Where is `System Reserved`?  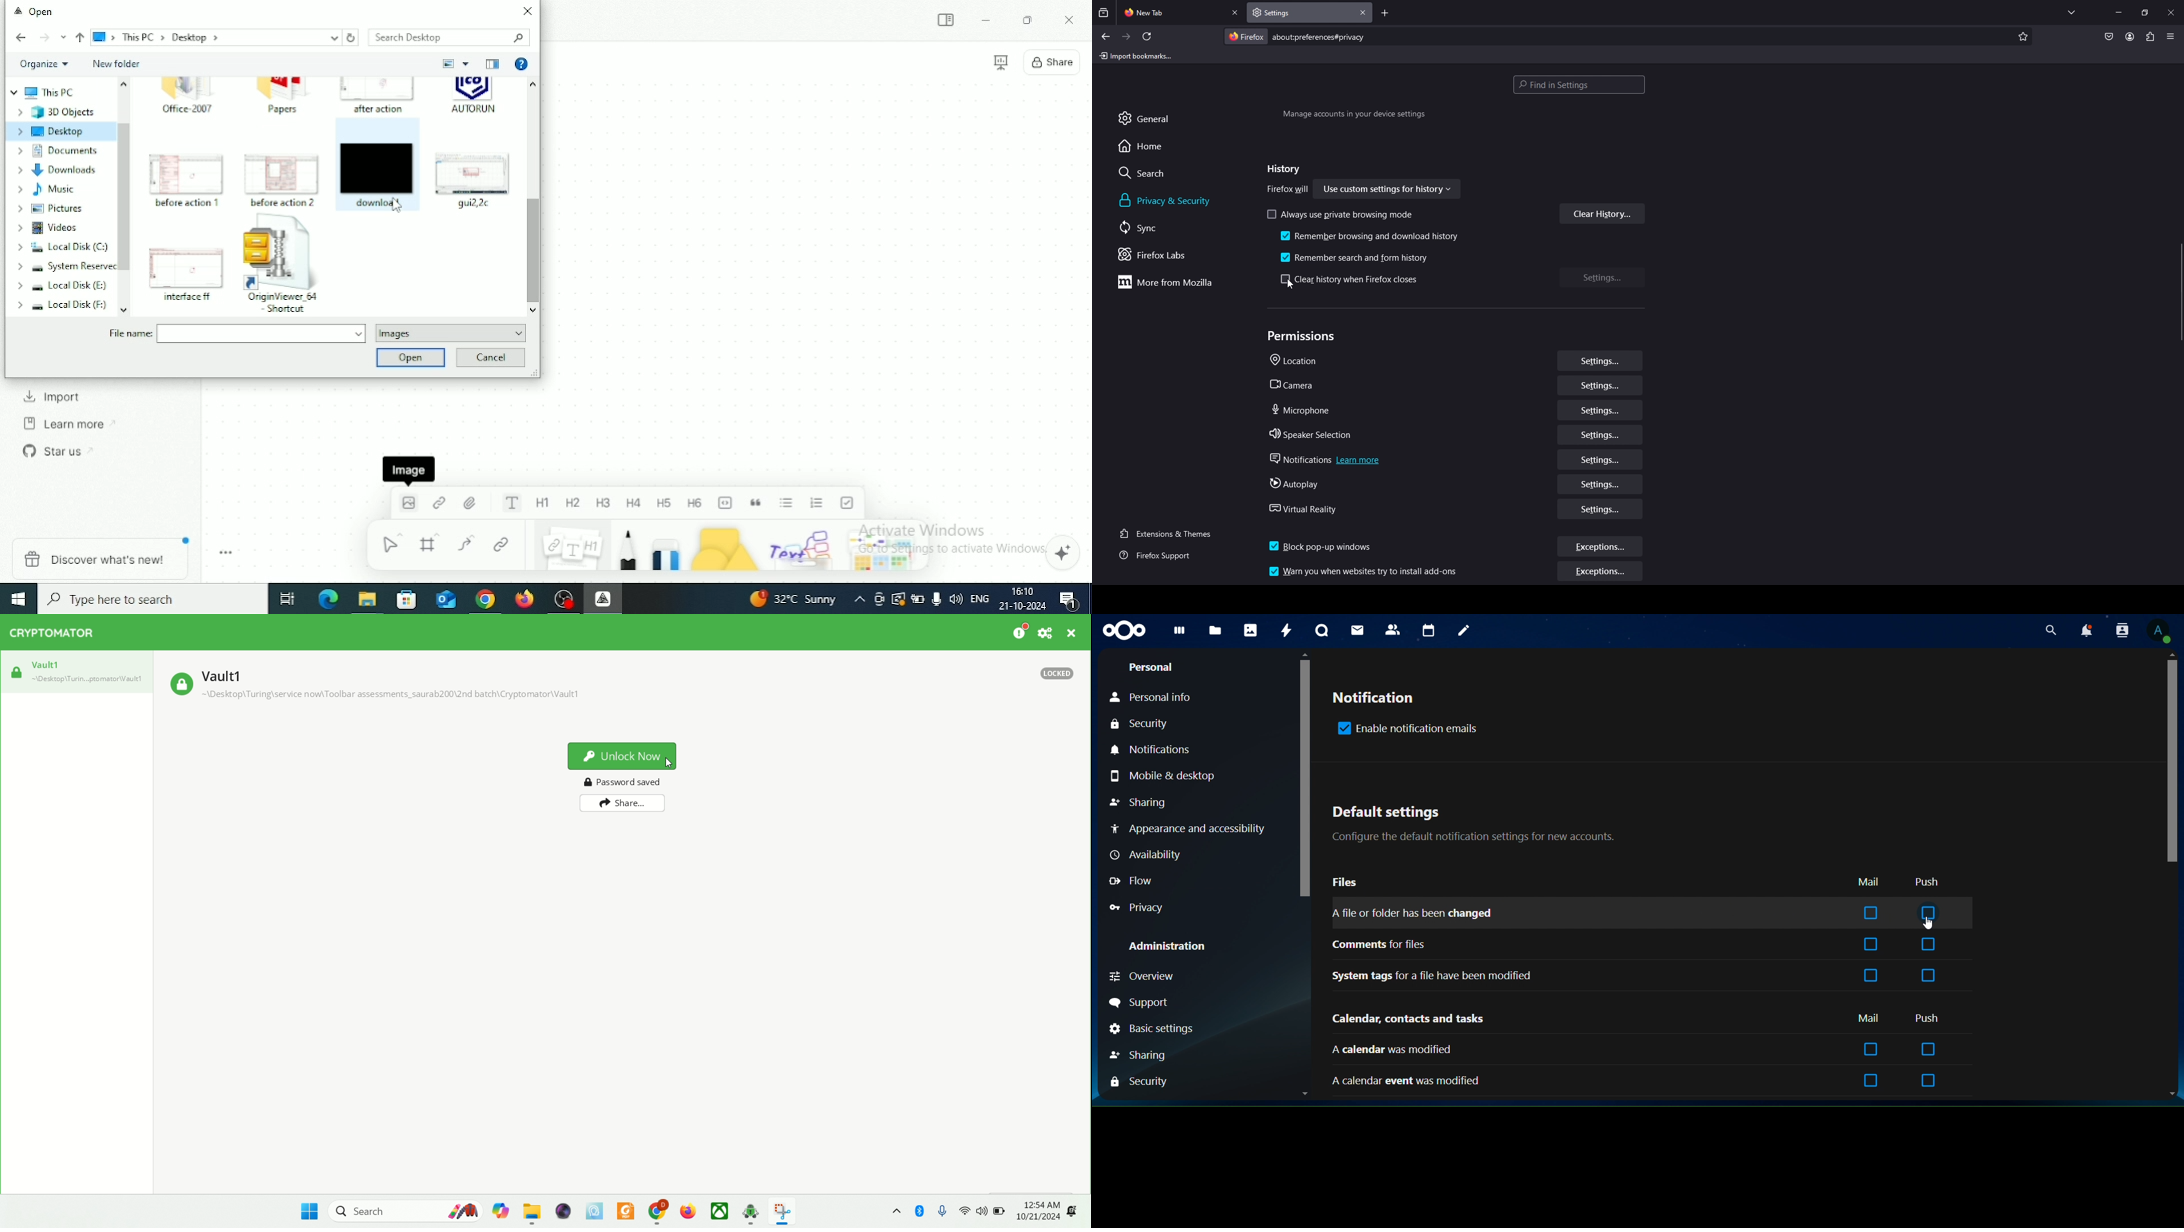
System Reserved is located at coordinates (65, 268).